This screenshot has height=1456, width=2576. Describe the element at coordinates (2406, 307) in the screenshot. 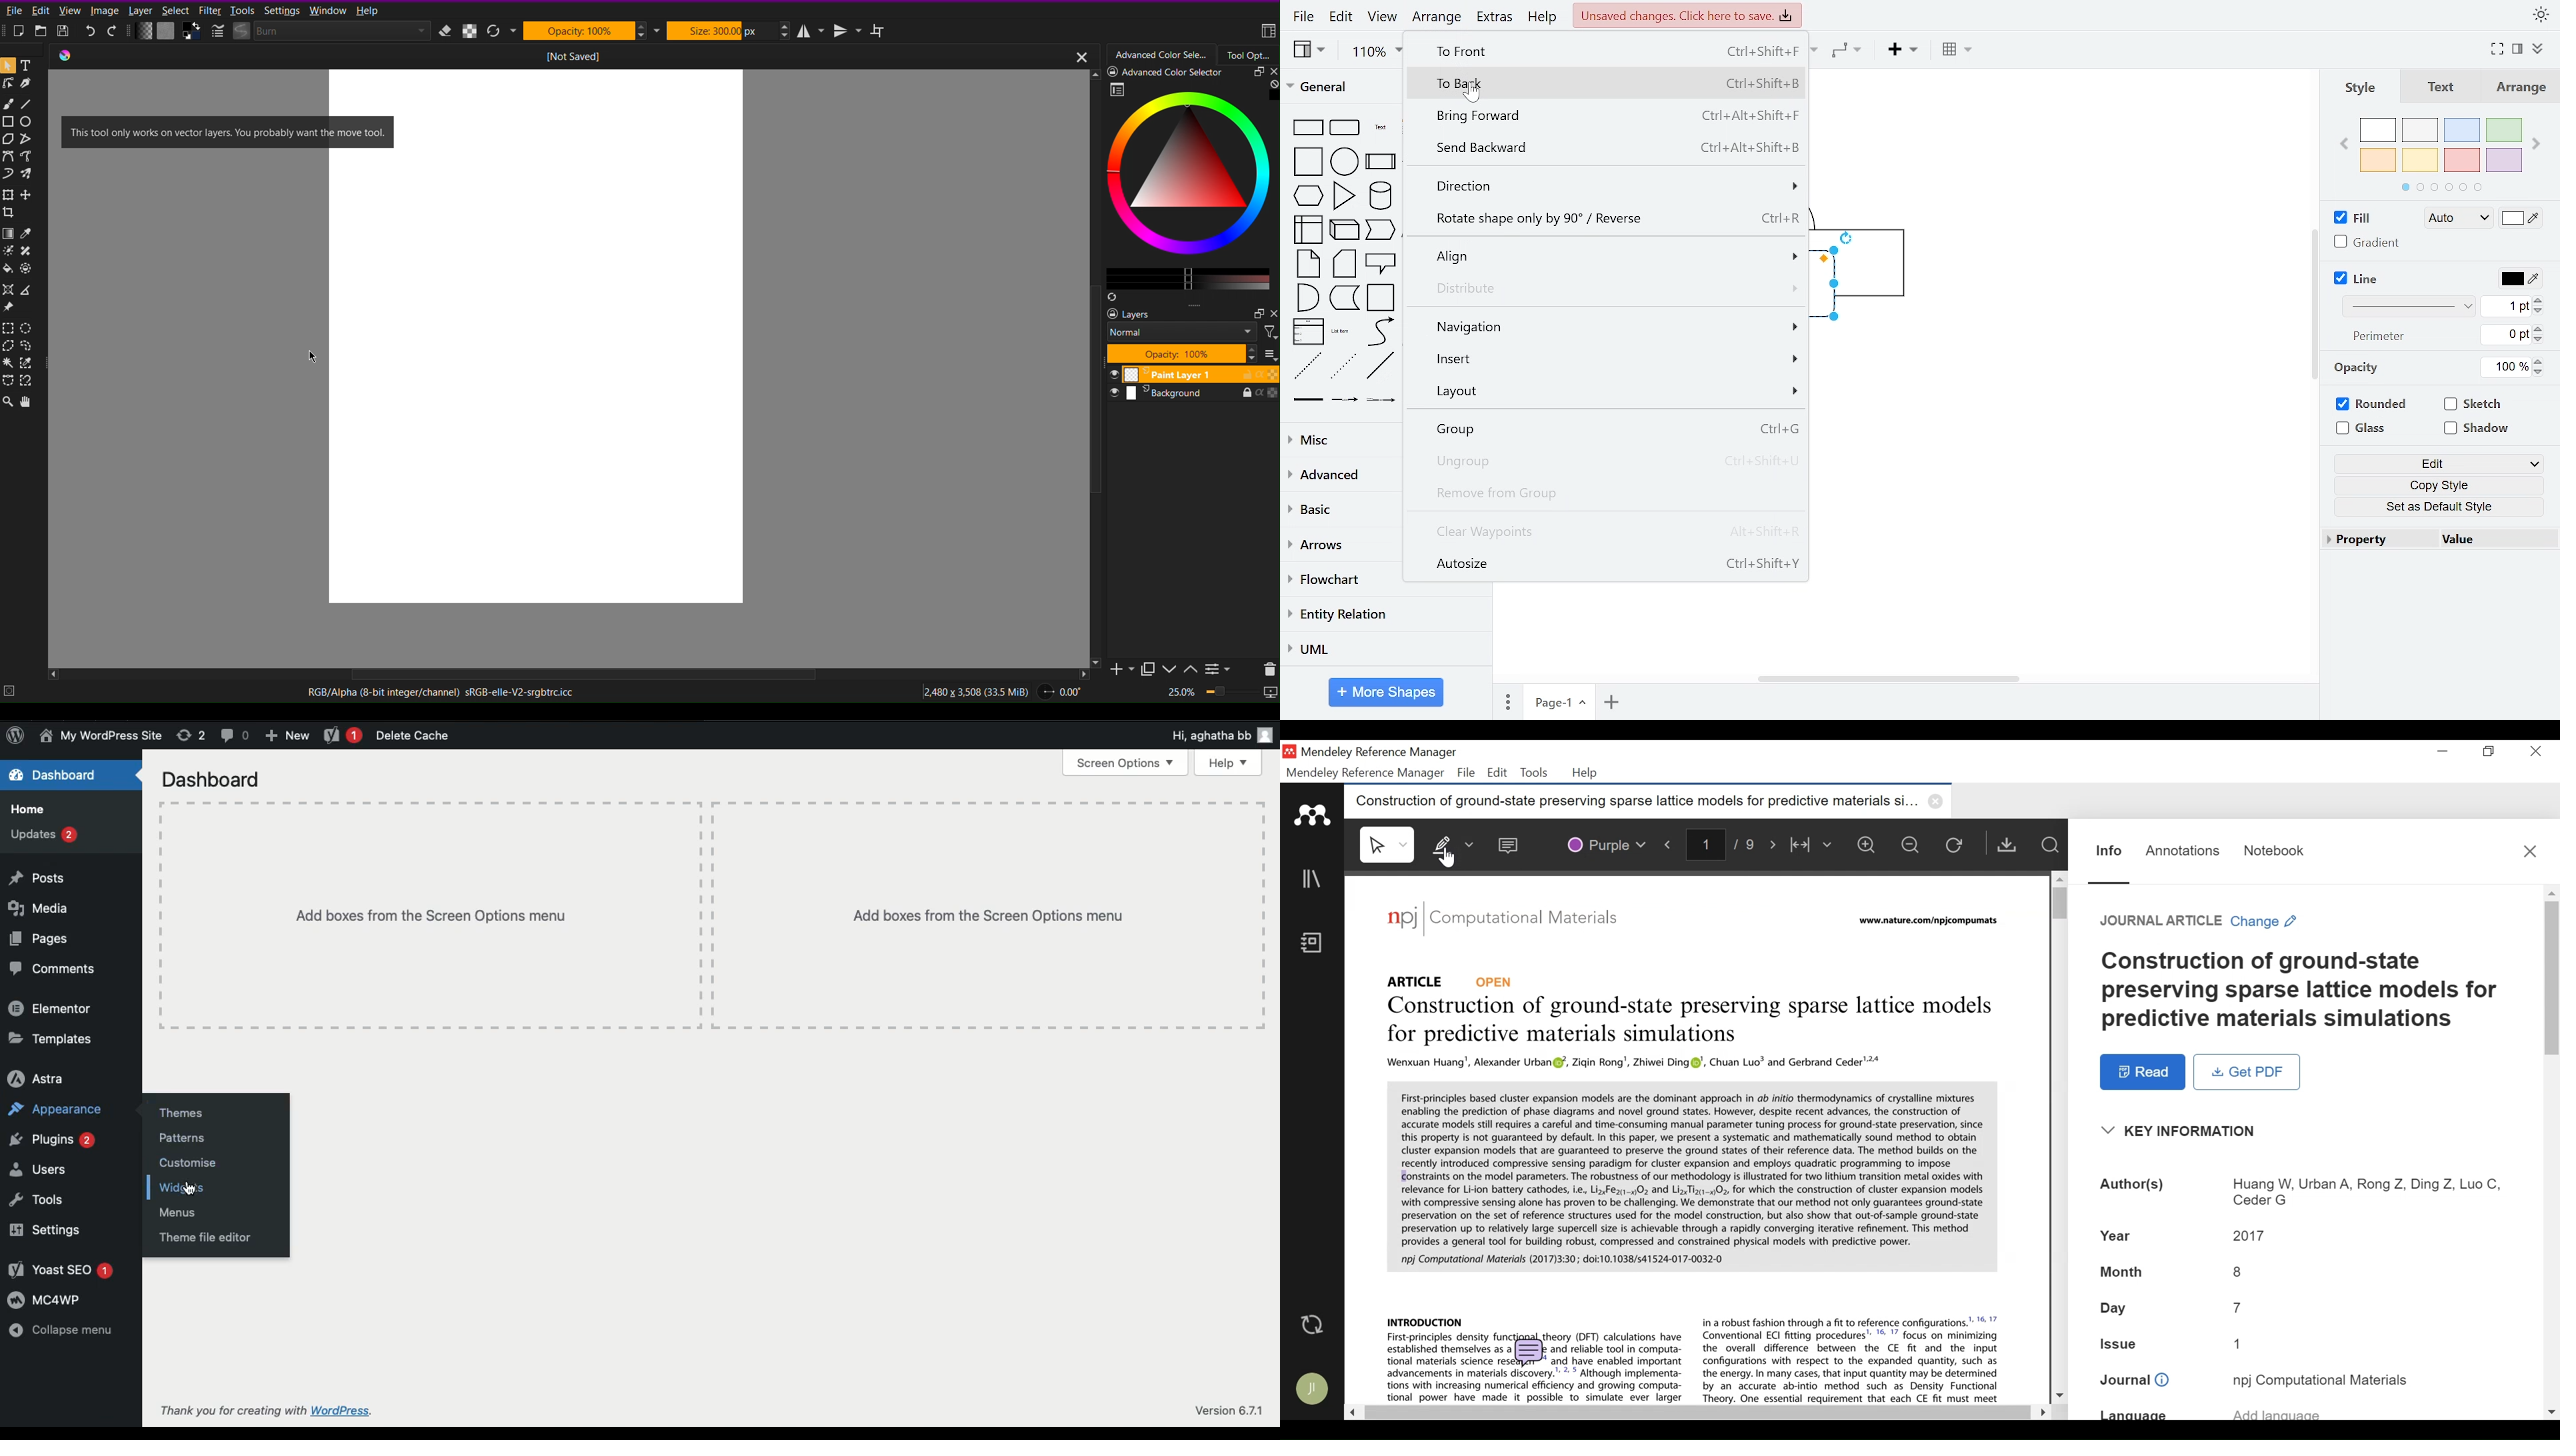

I see `line style` at that location.